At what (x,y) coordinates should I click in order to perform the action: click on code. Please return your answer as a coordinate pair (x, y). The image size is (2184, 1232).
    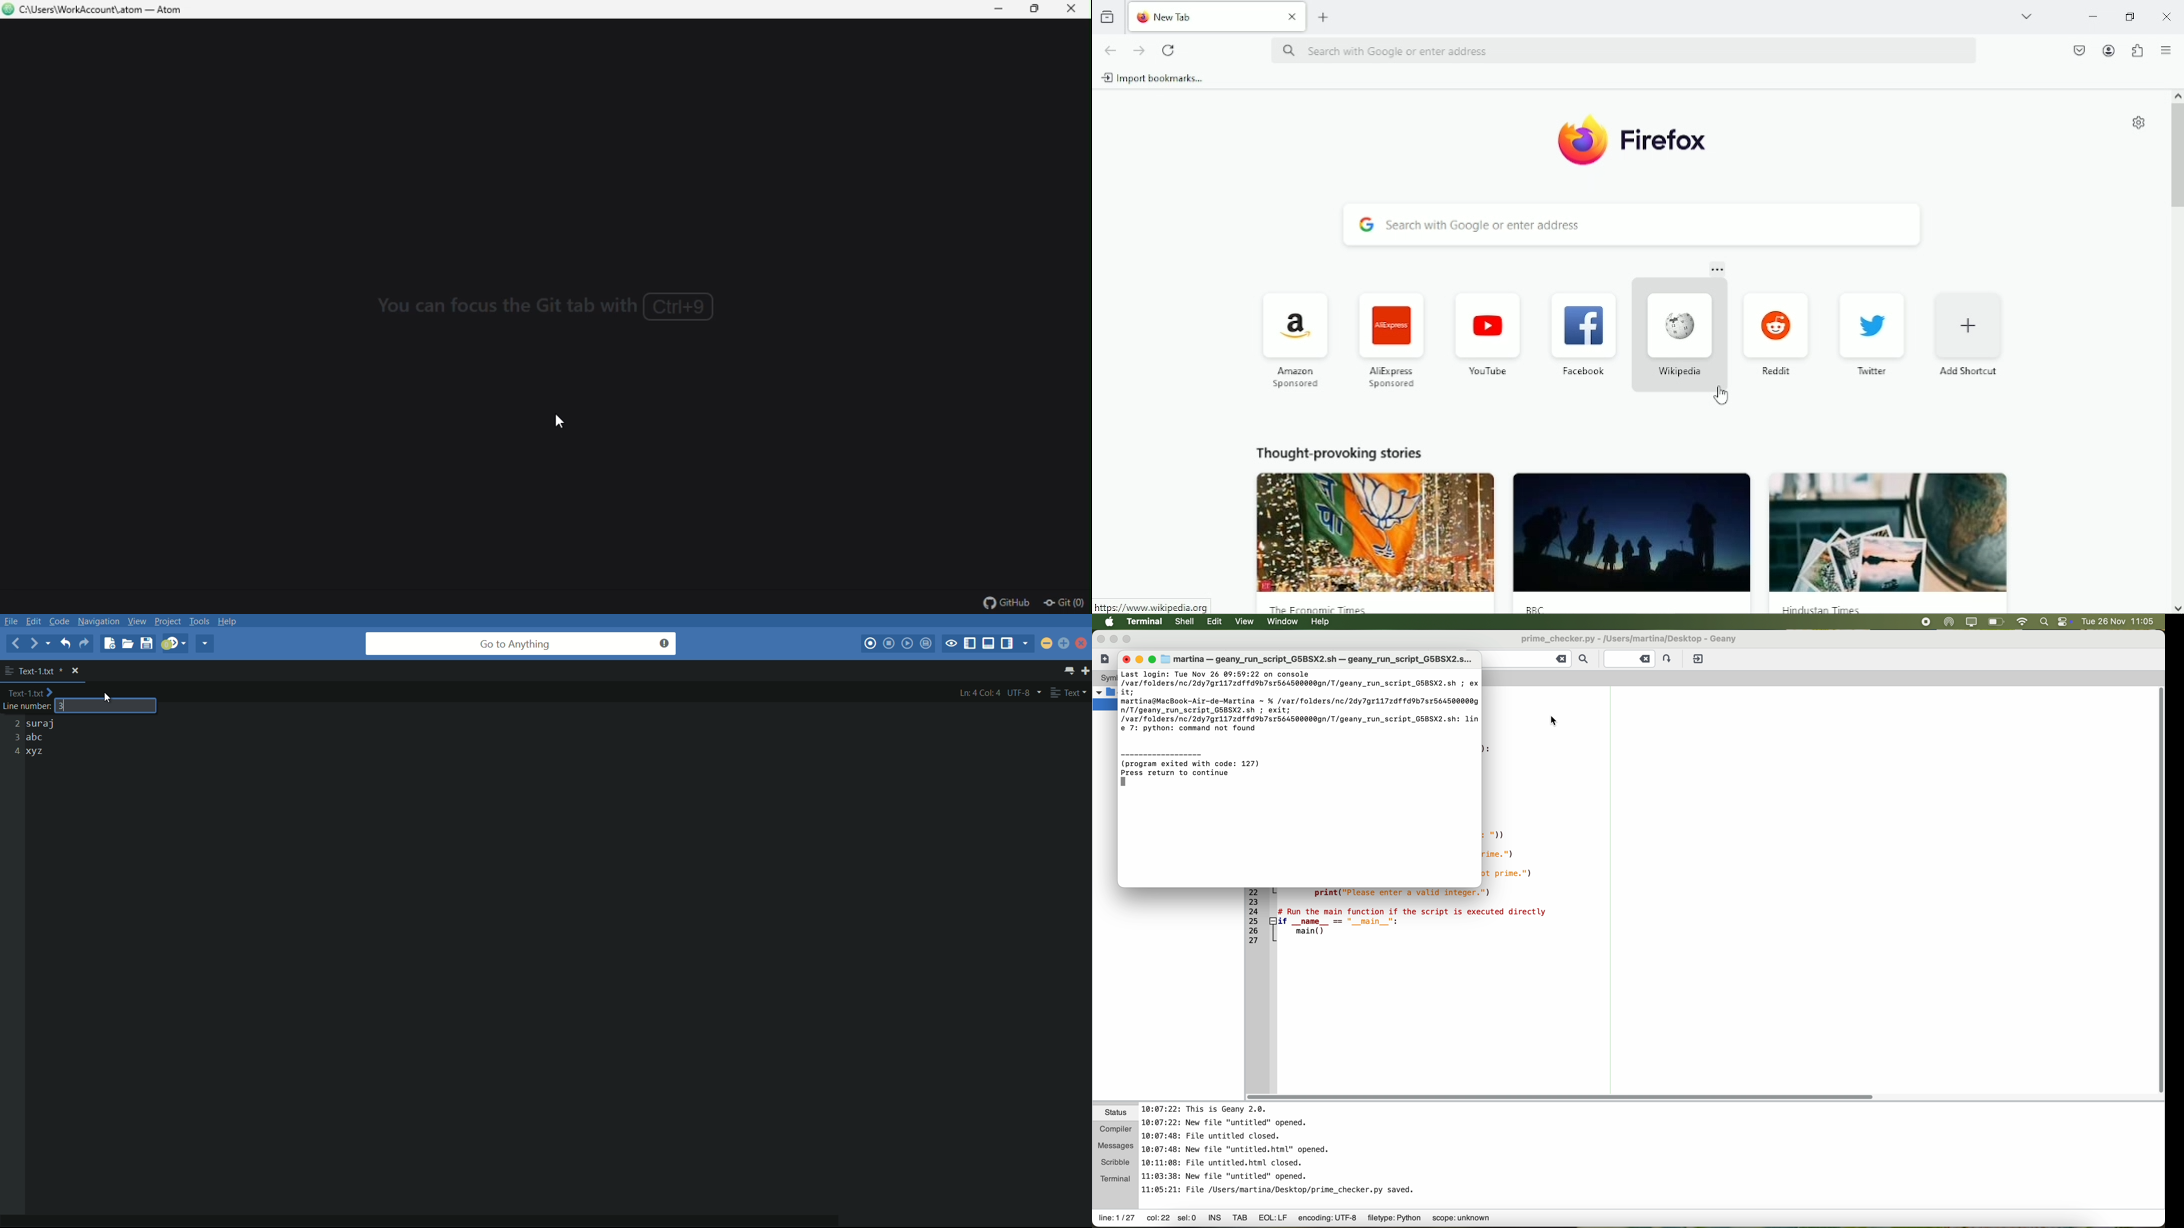
    Looking at the image, I should click on (60, 621).